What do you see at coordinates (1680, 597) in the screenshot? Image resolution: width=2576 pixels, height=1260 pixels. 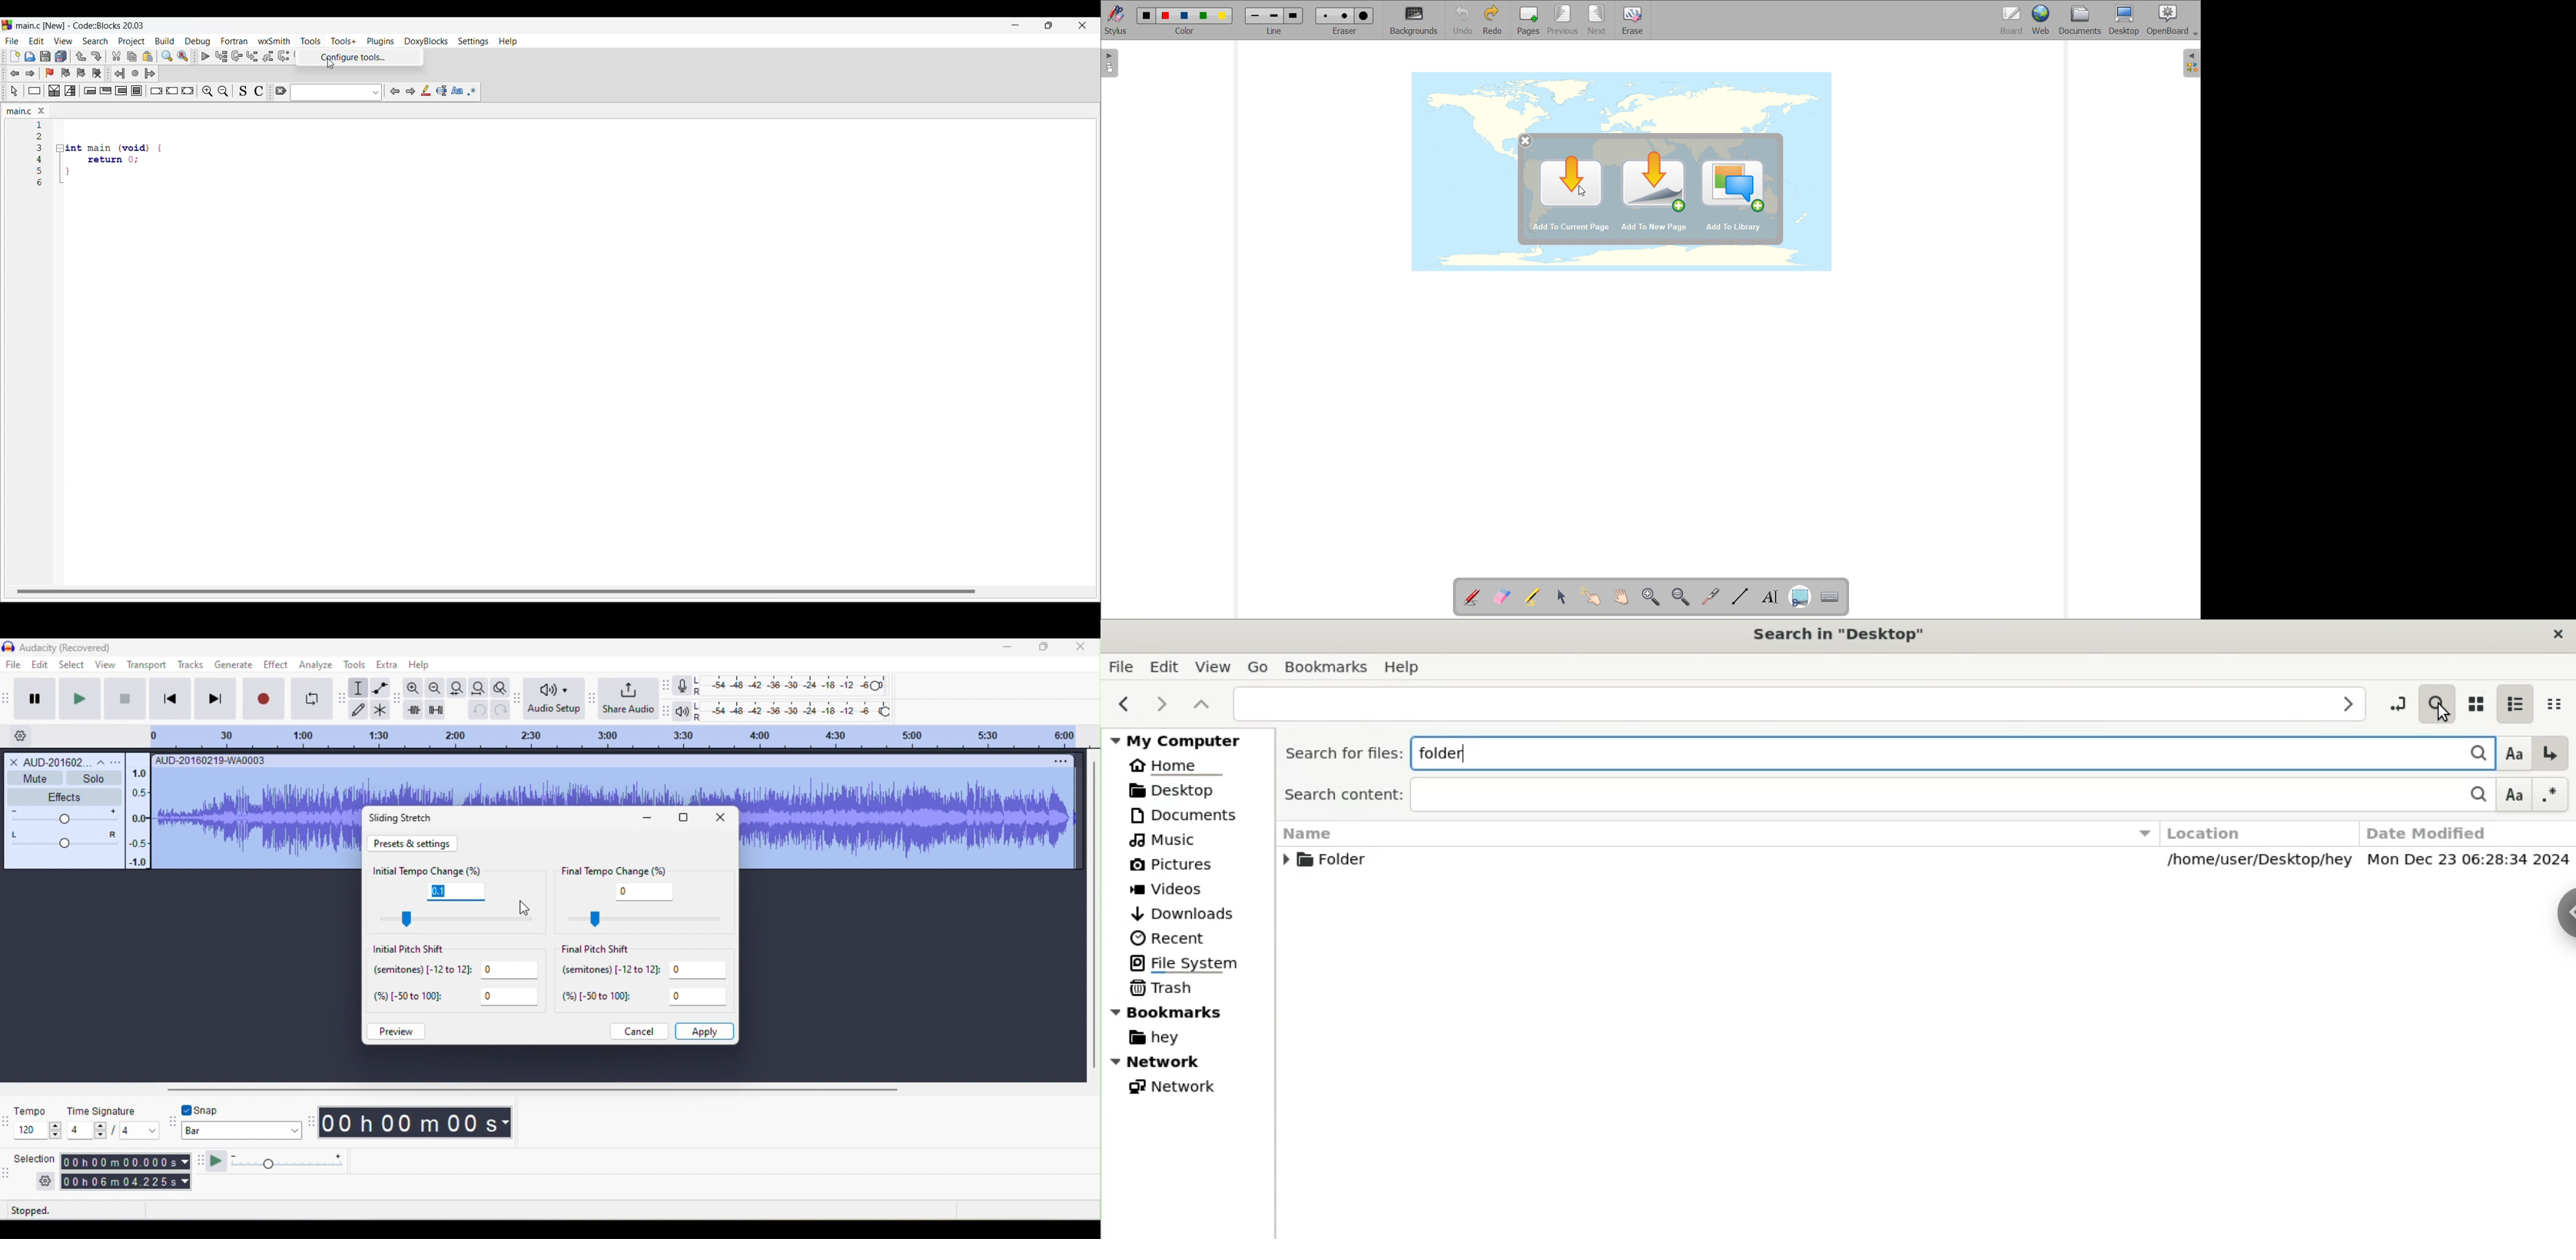 I see `zoom out` at bounding box center [1680, 597].